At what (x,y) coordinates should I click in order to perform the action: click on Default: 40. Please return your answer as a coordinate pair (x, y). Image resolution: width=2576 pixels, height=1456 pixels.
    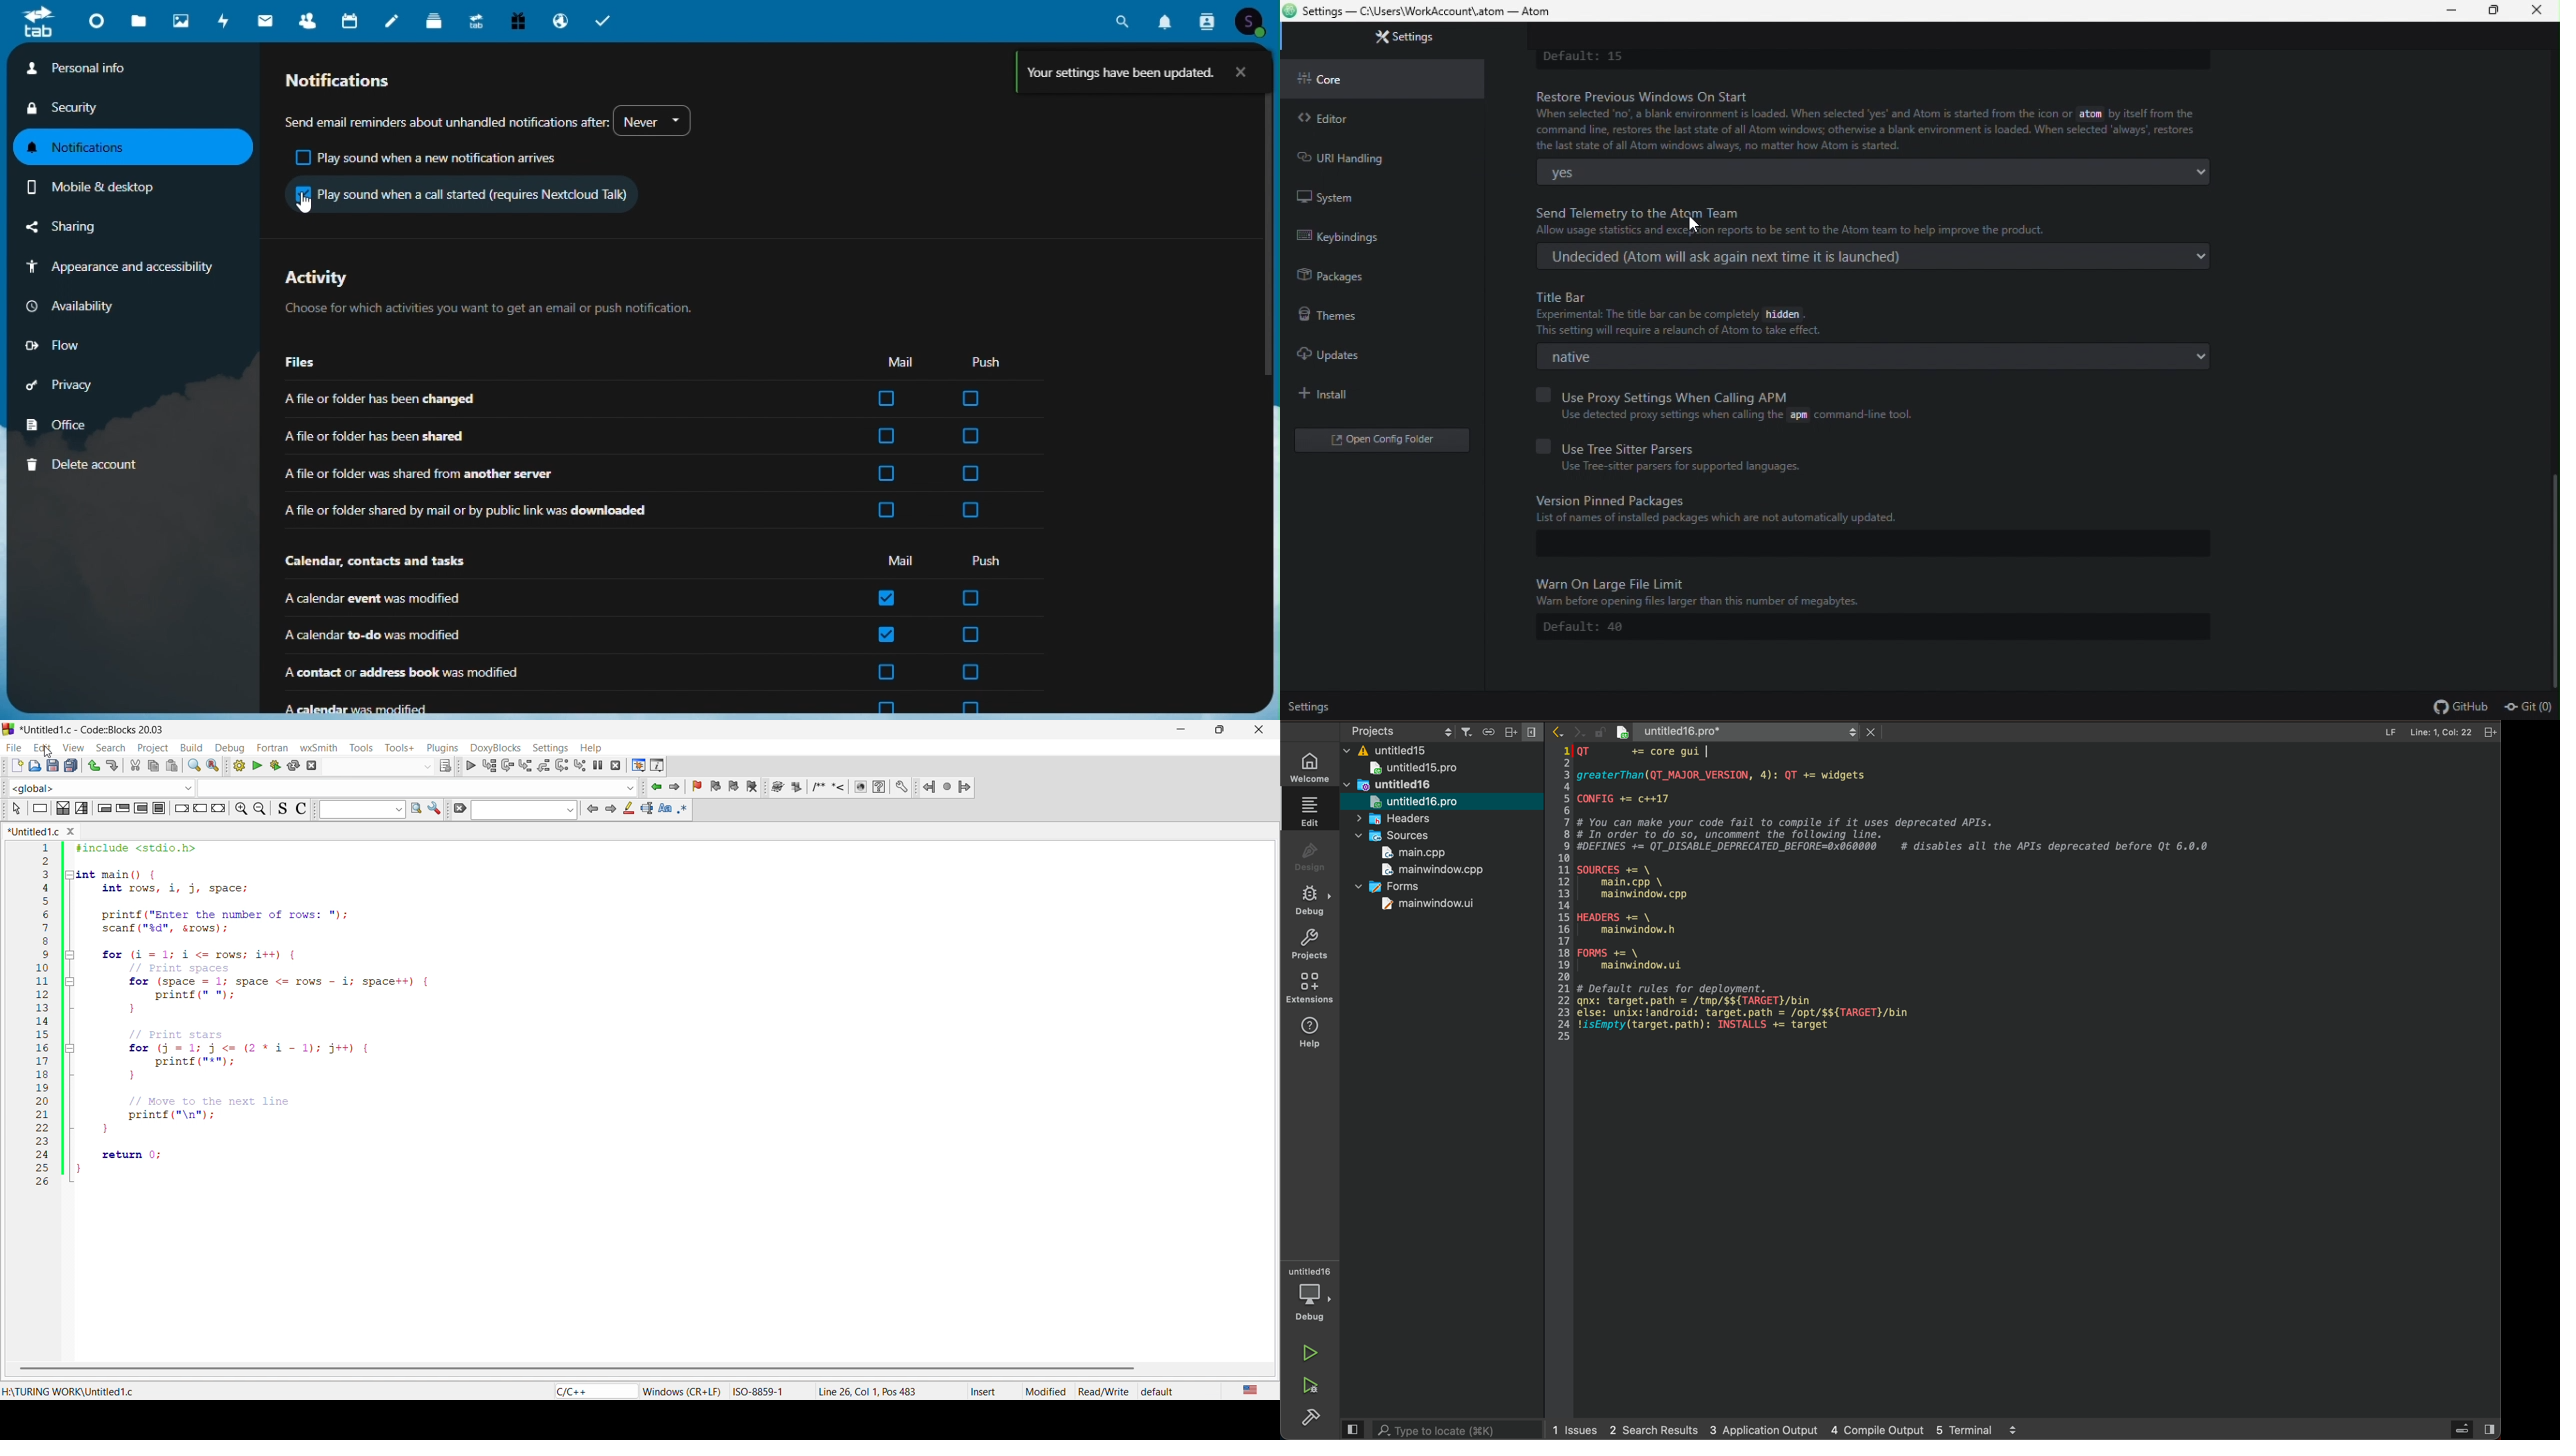
    Looking at the image, I should click on (1585, 627).